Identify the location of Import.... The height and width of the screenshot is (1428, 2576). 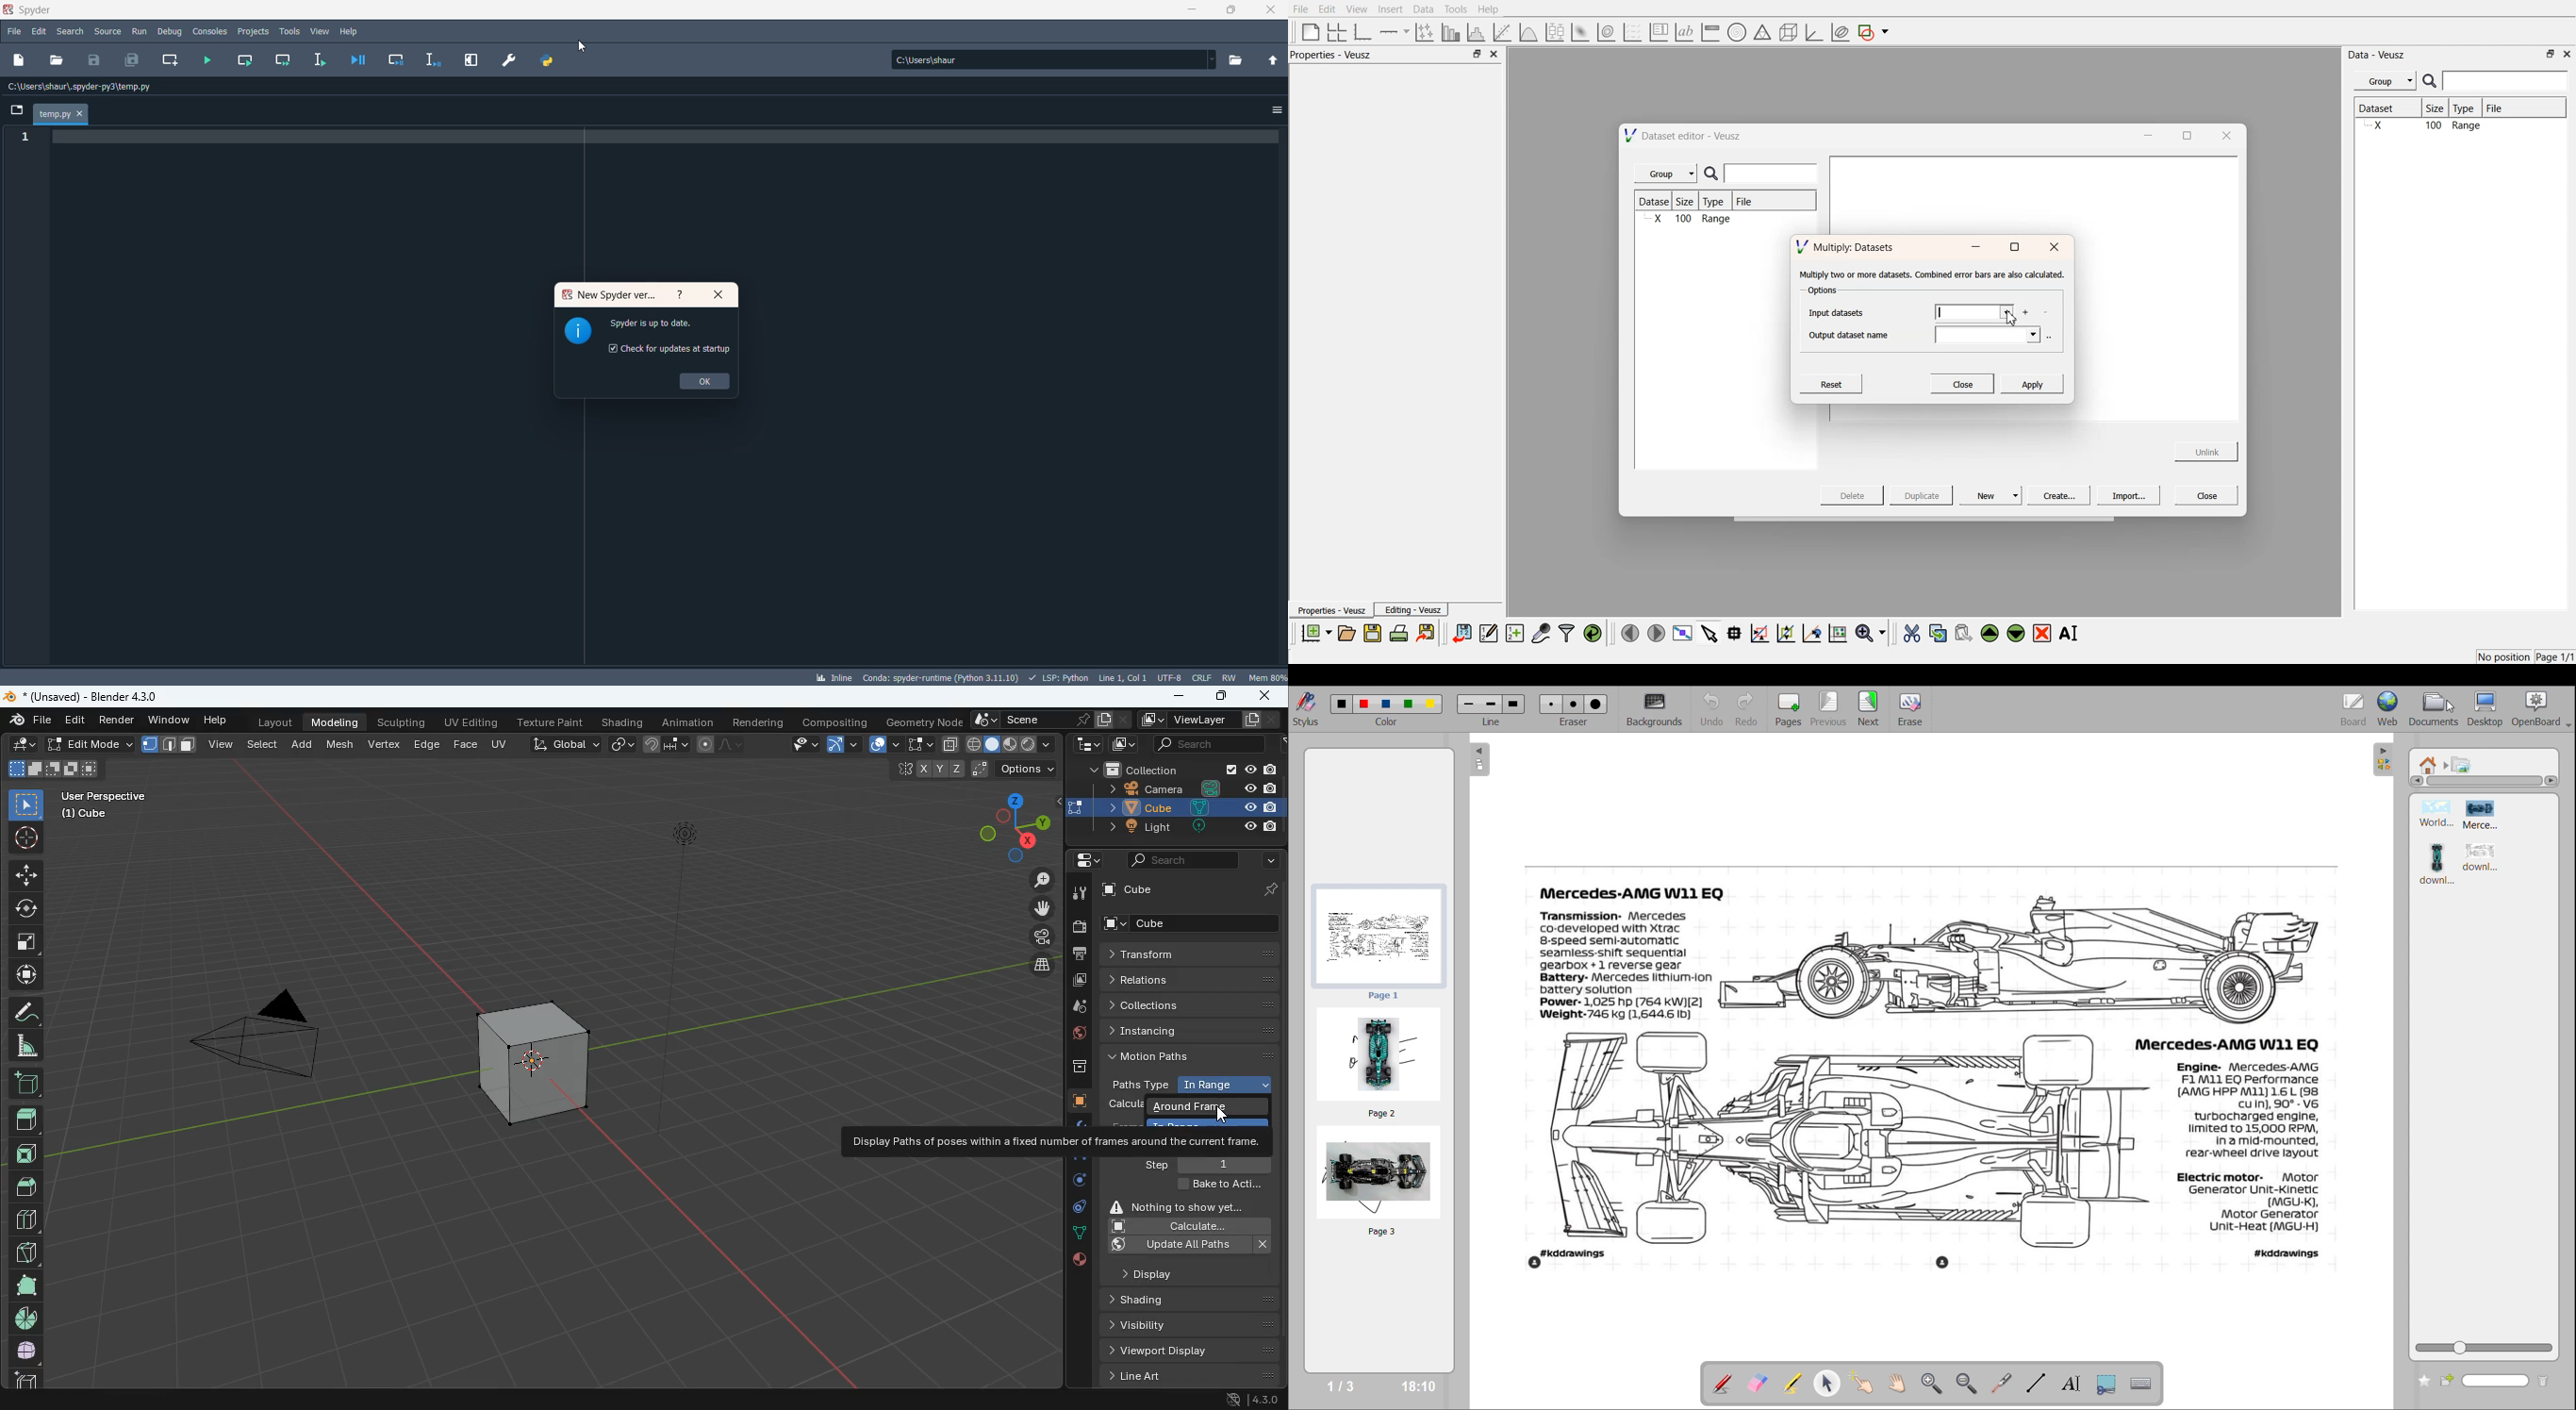
(2129, 496).